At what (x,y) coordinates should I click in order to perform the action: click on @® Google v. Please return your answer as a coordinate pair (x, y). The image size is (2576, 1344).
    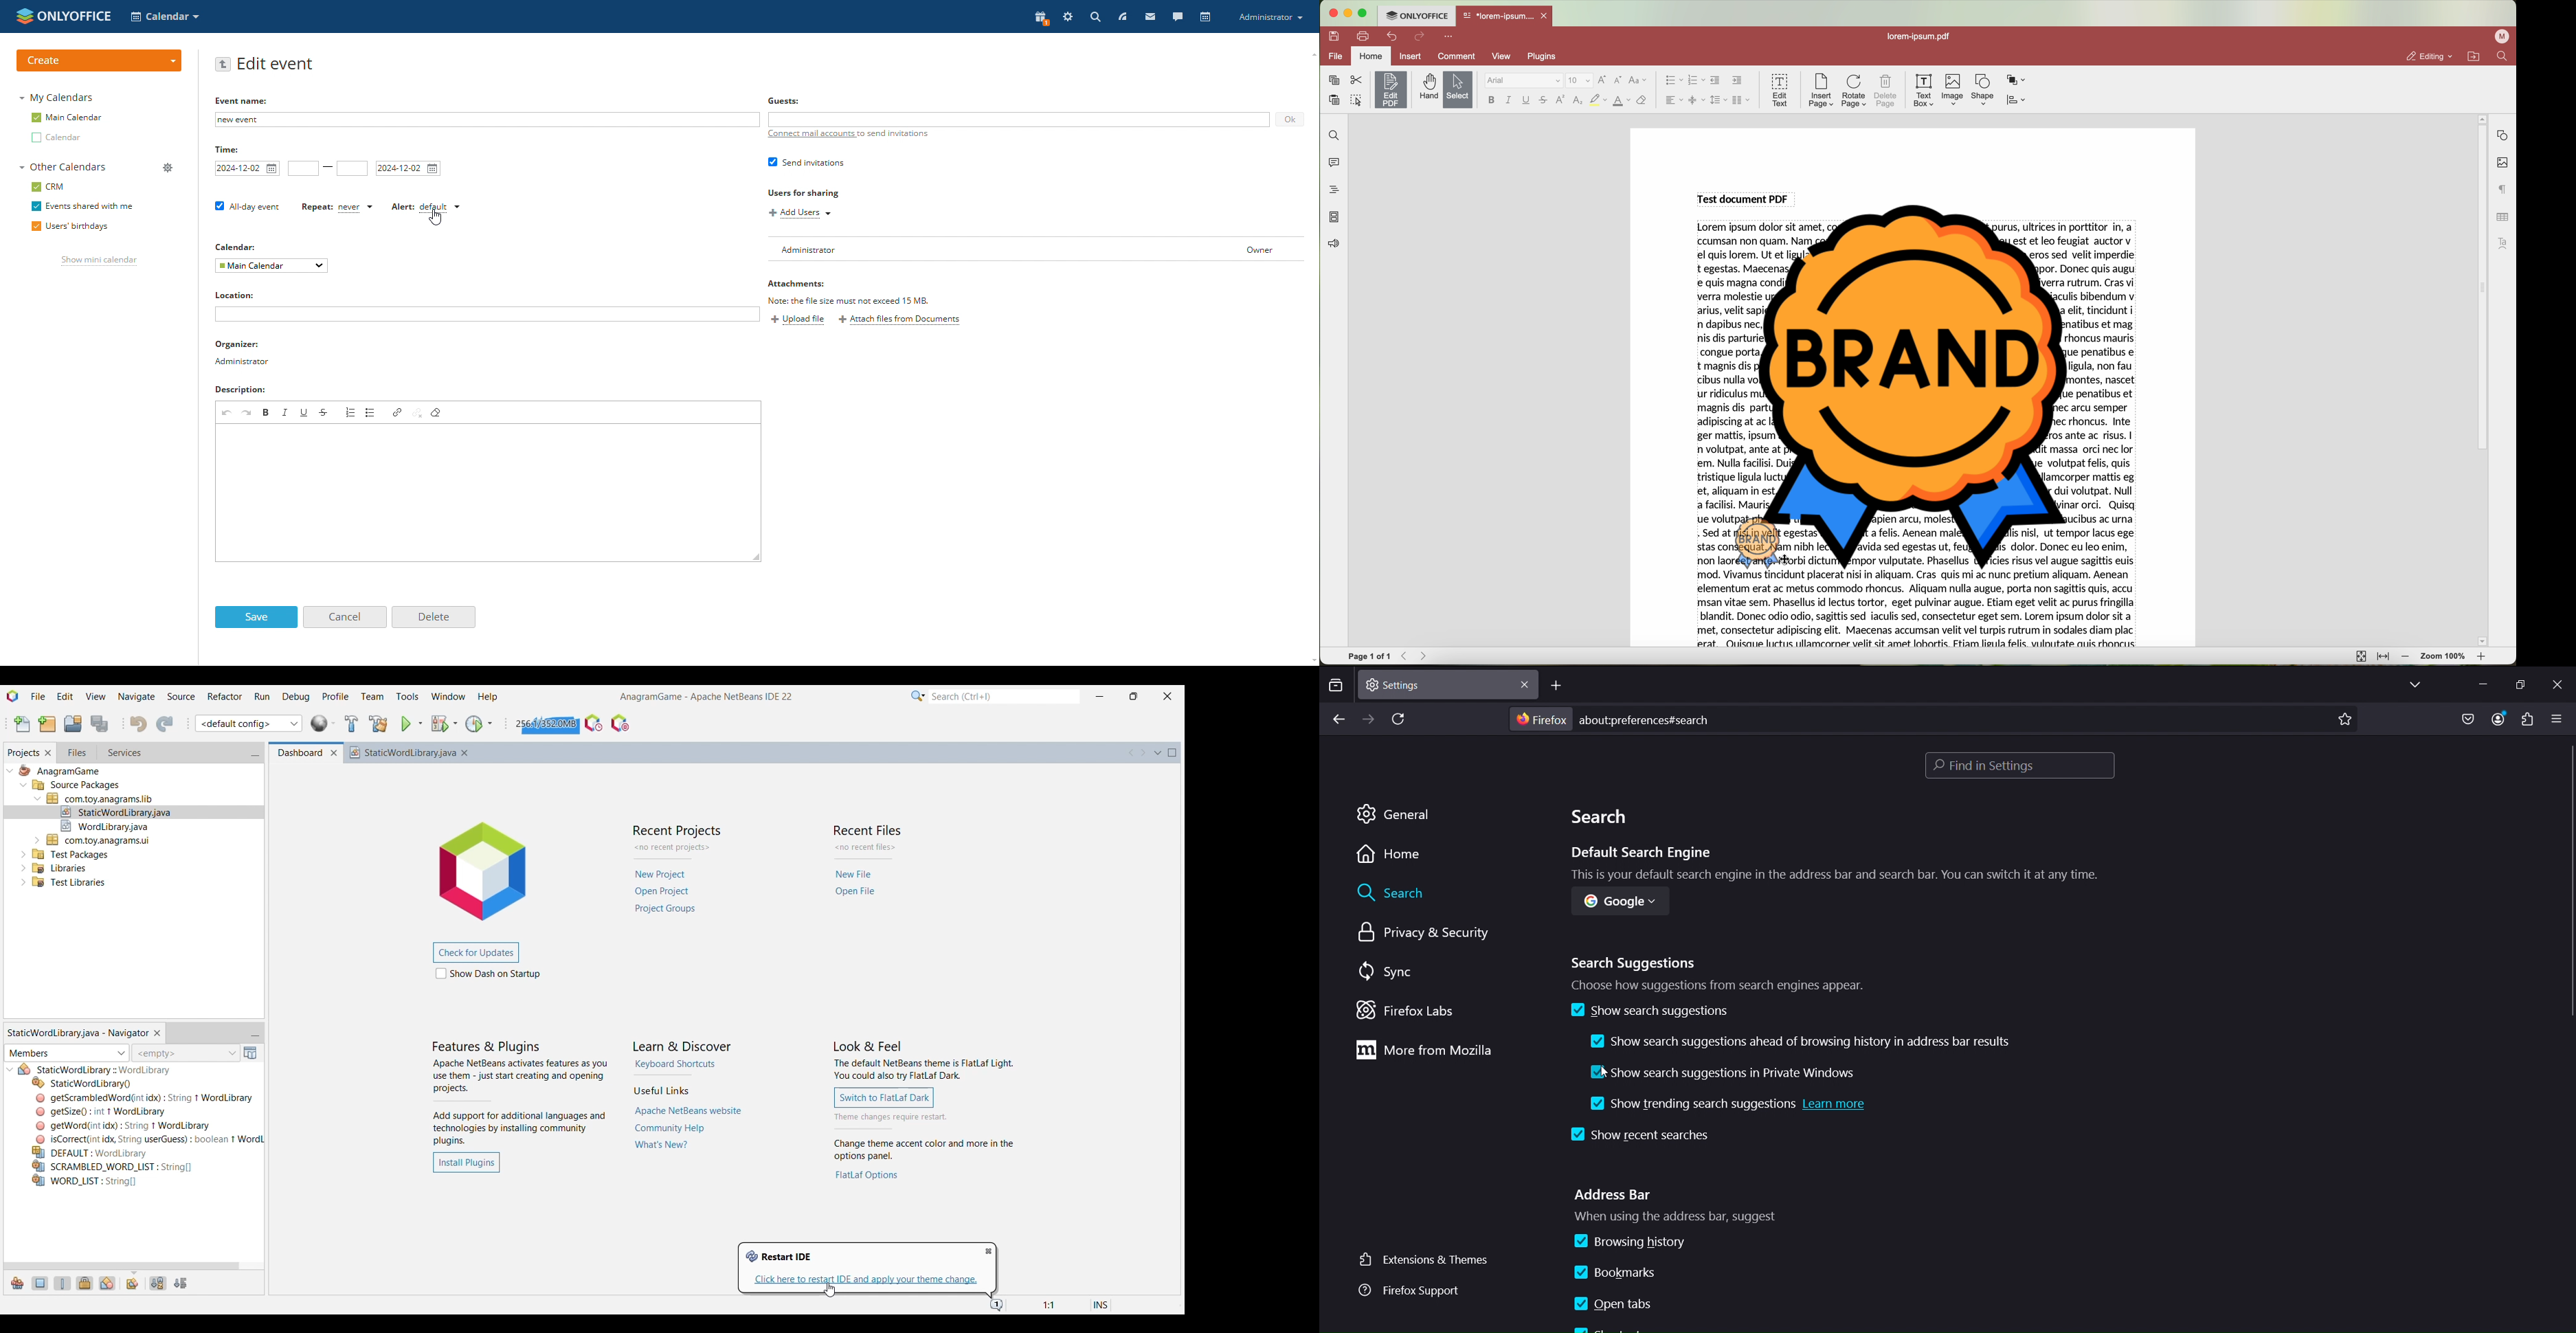
    Looking at the image, I should click on (1615, 905).